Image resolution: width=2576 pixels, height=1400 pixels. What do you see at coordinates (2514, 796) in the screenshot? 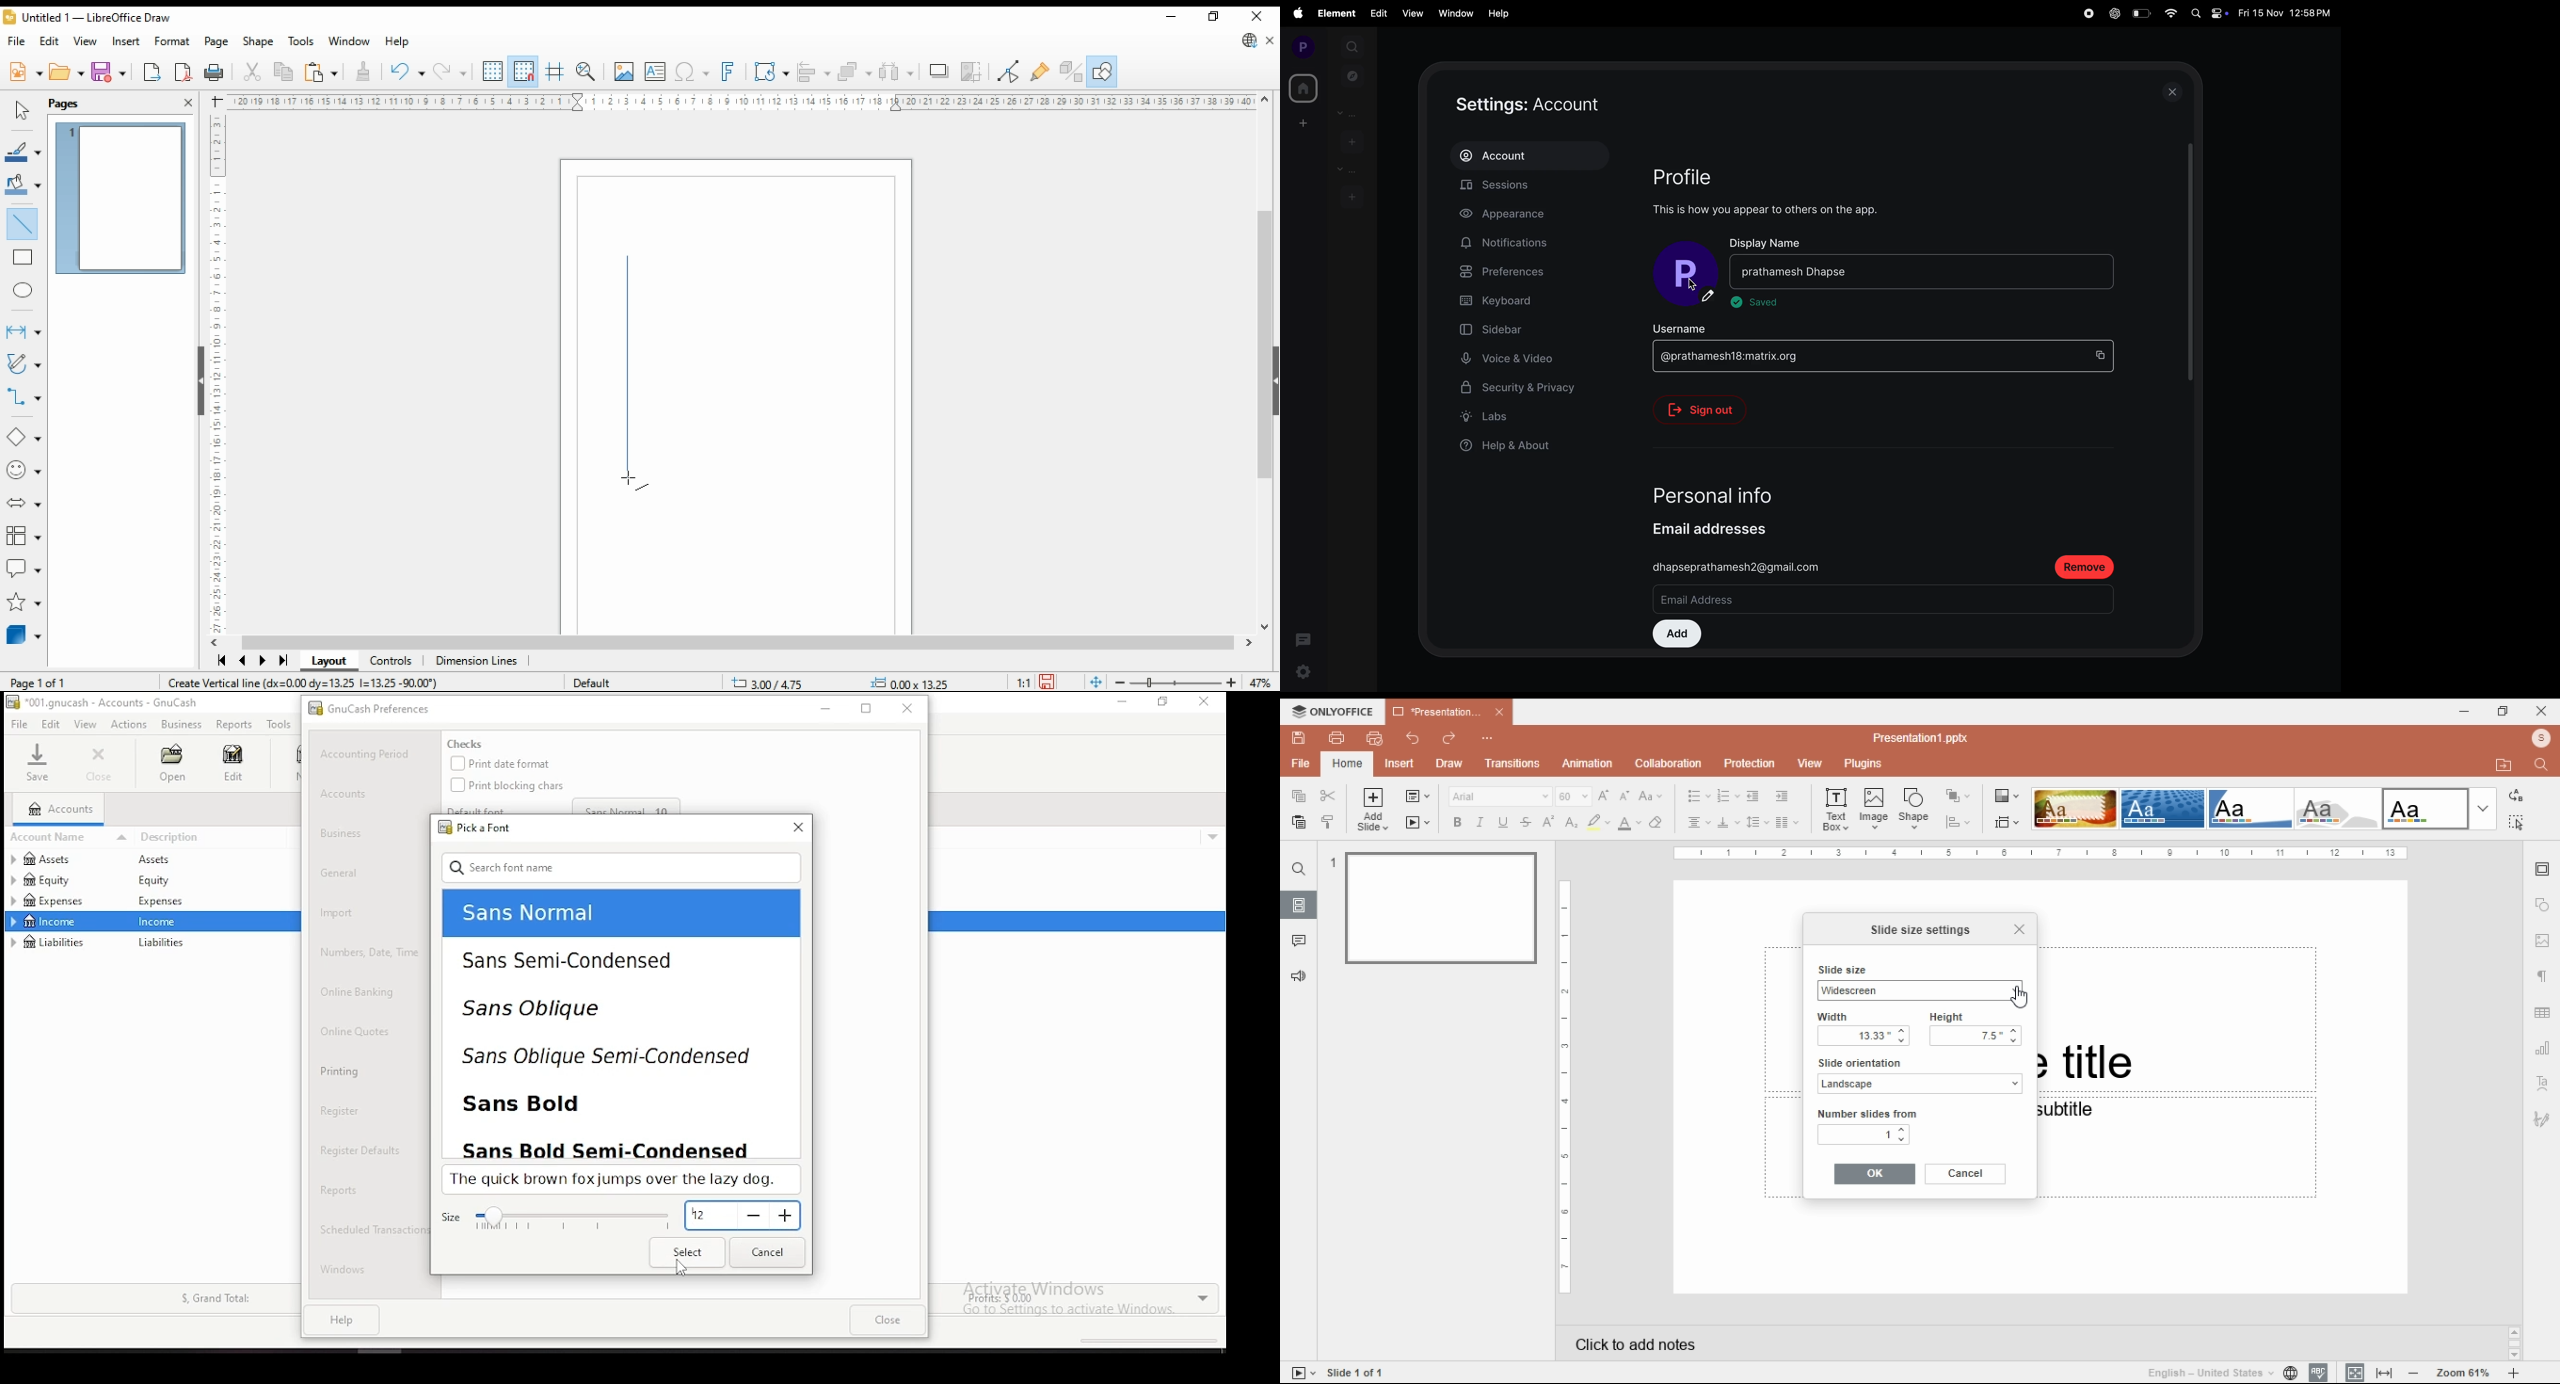
I see `replace` at bounding box center [2514, 796].